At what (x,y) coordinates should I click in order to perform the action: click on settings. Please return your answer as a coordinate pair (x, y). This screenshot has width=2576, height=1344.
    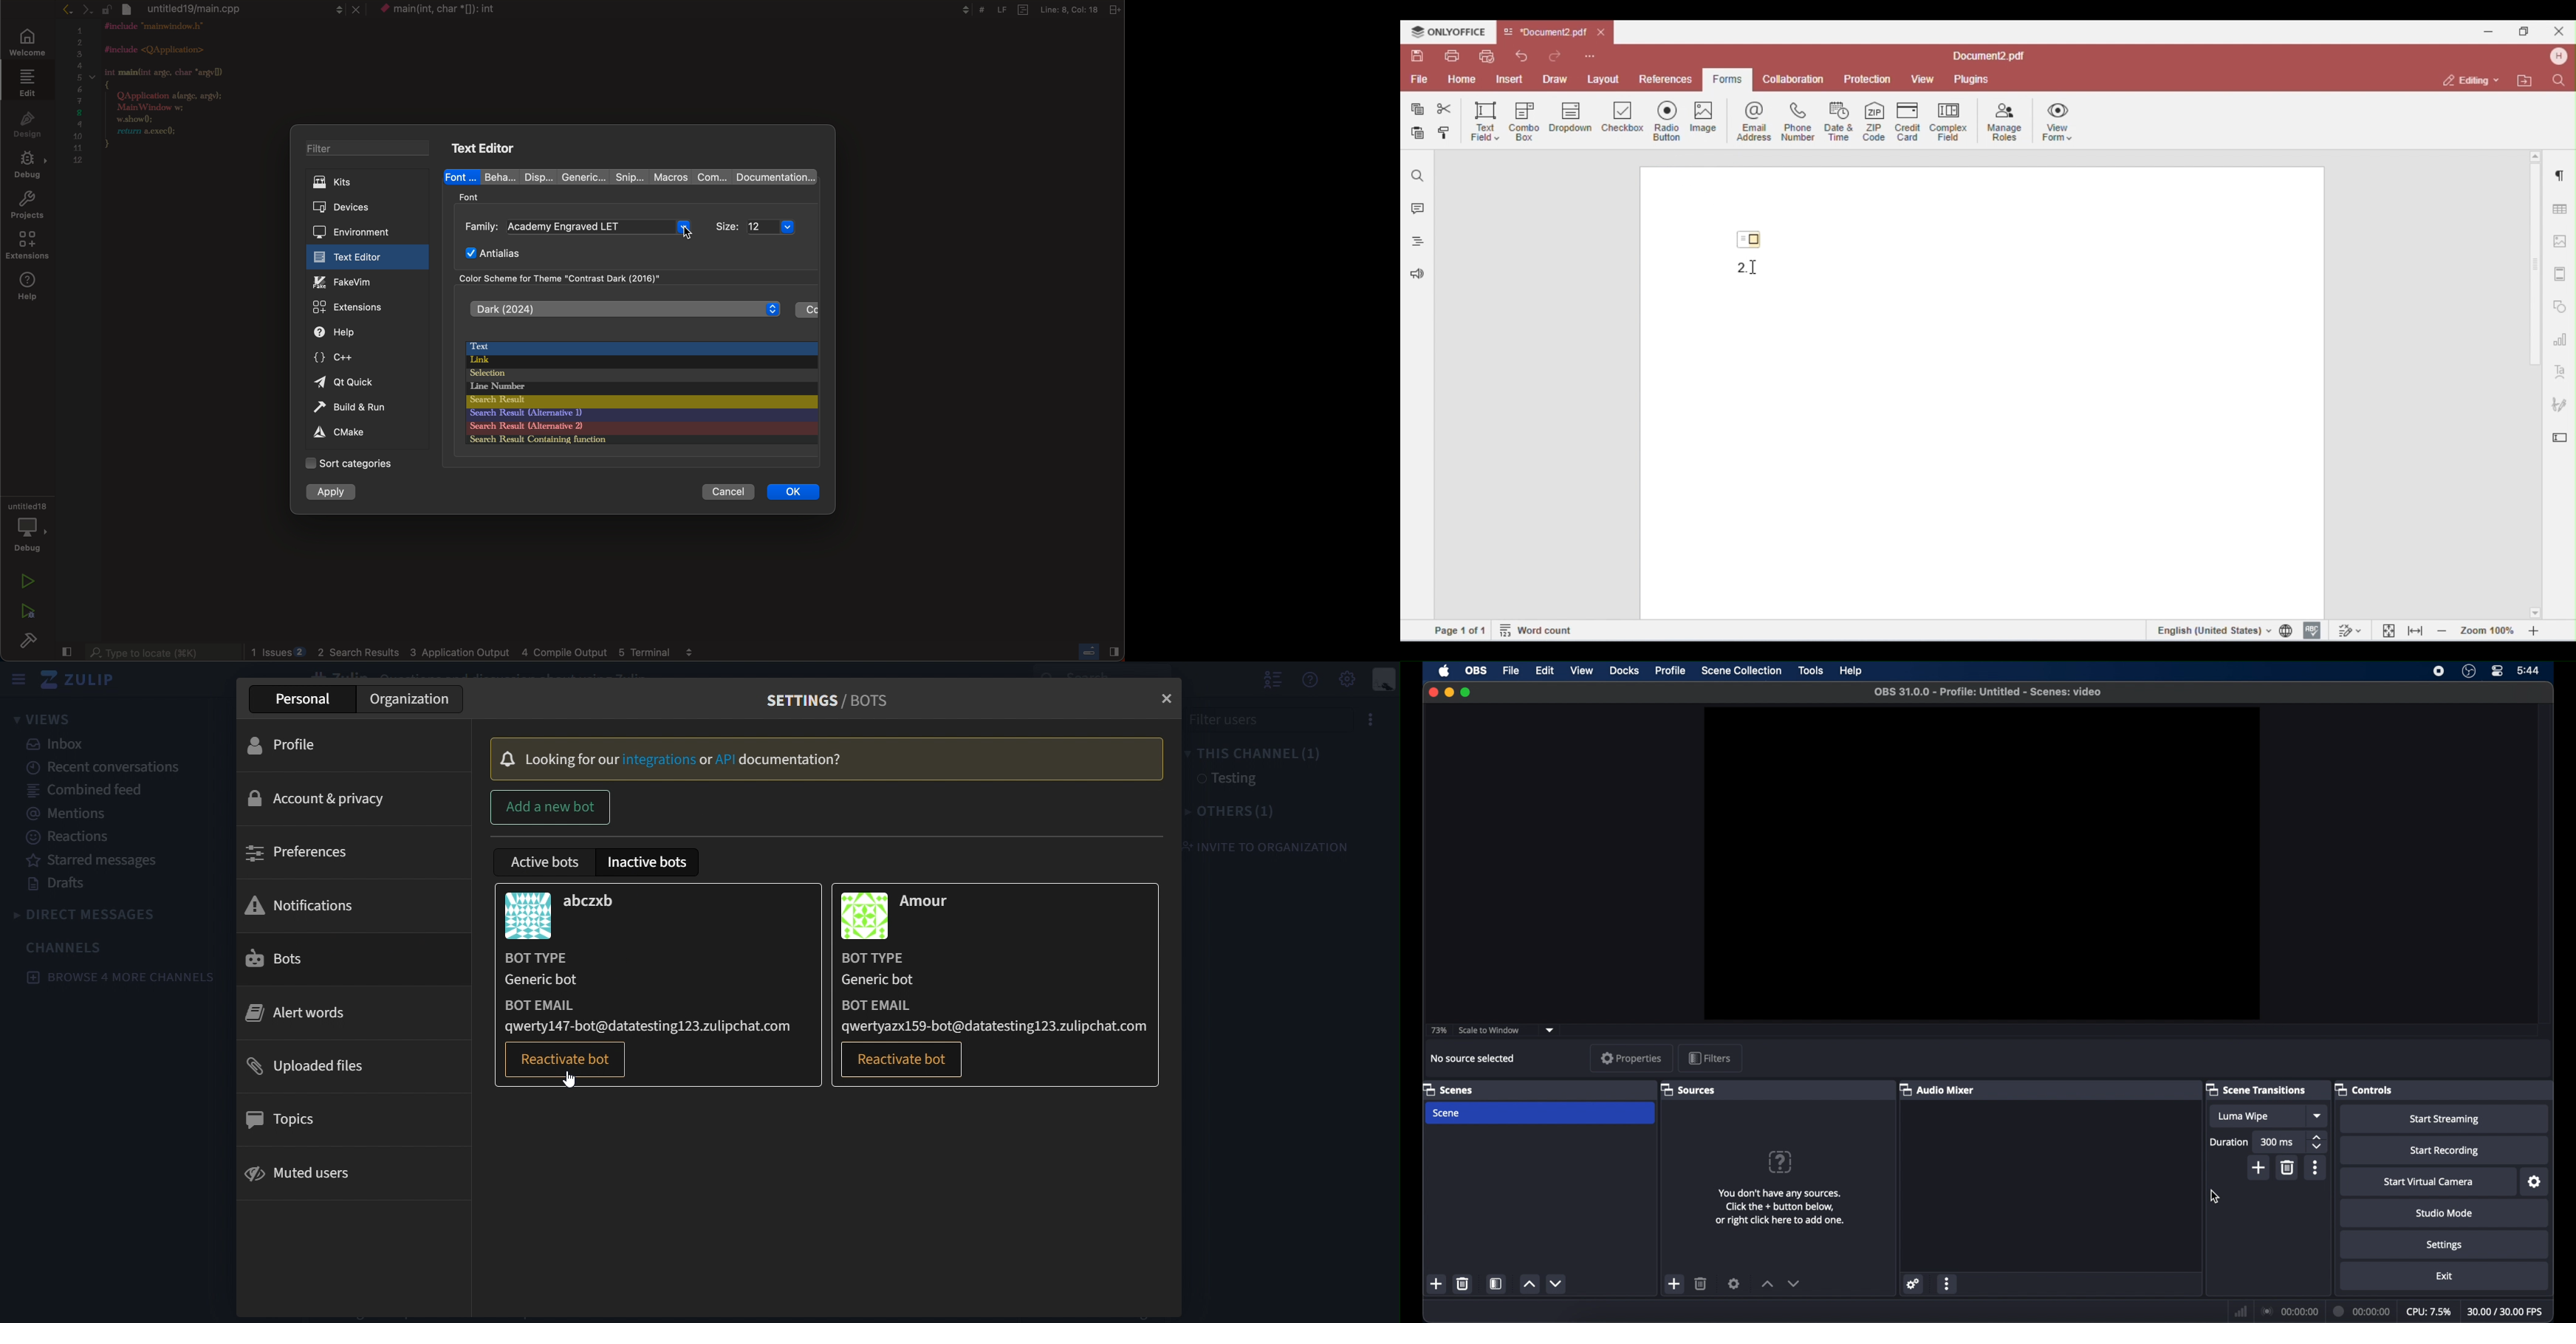
    Looking at the image, I should click on (1734, 1283).